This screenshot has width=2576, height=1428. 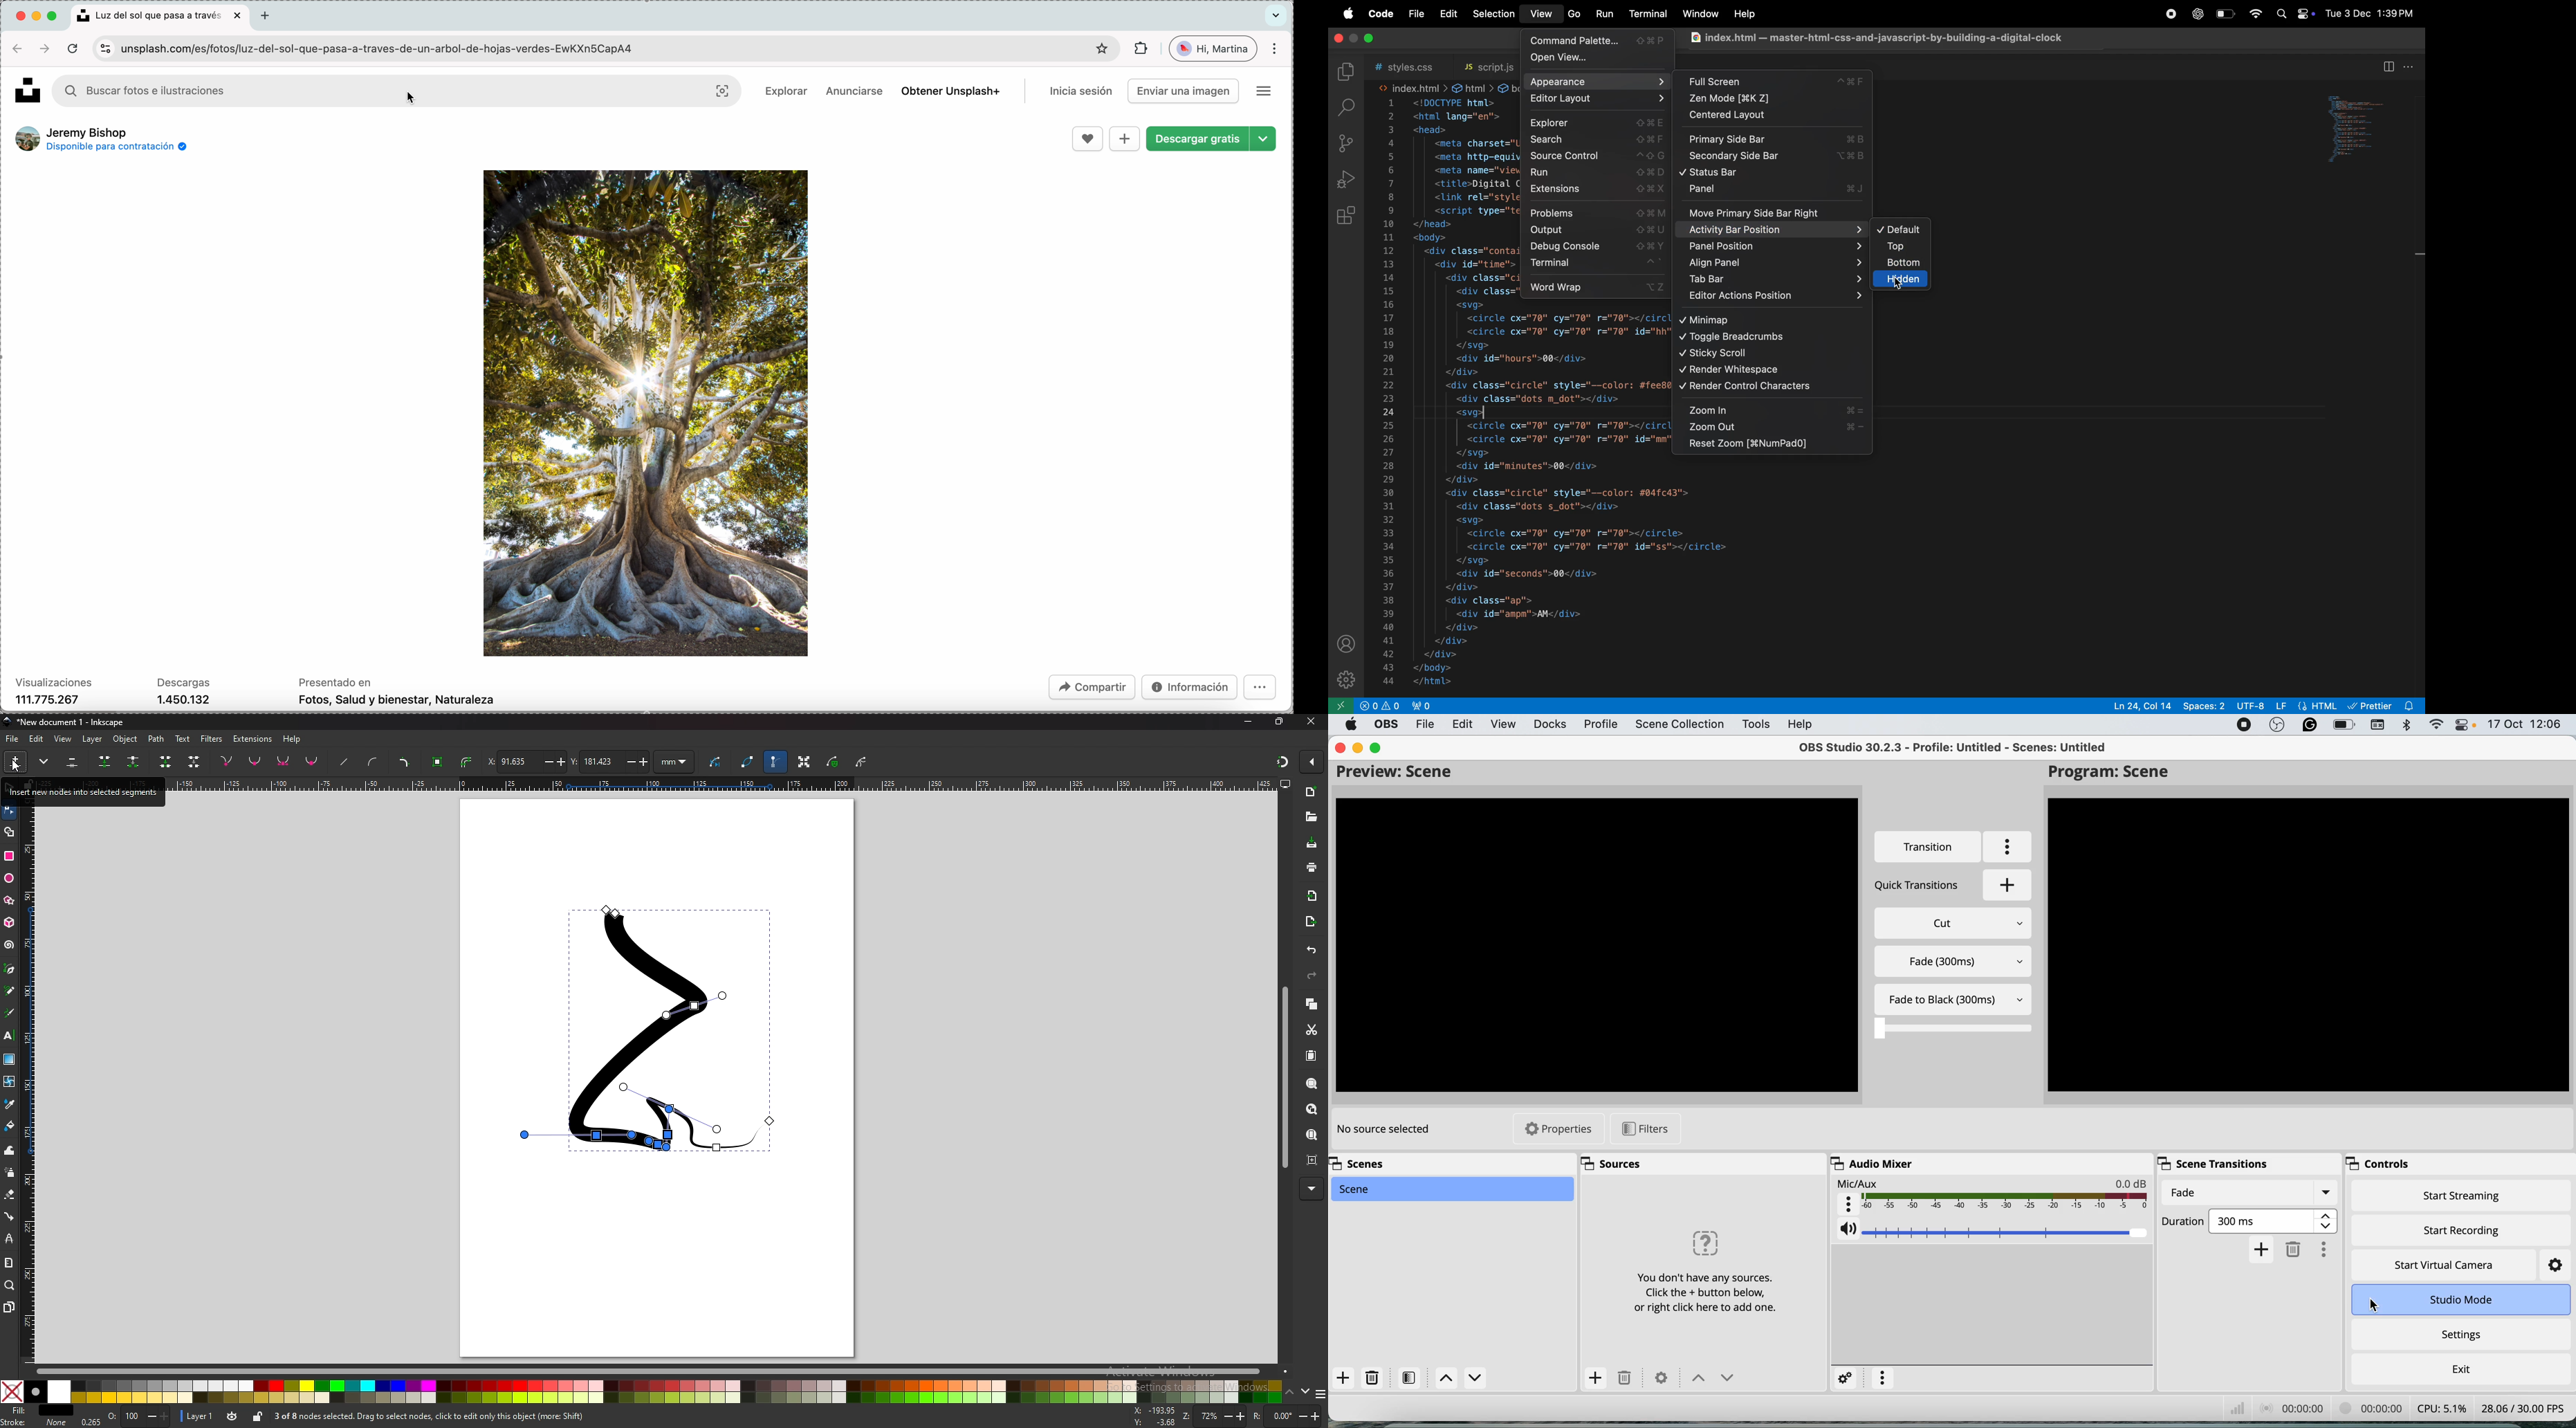 I want to click on open view, so click(x=1600, y=60).